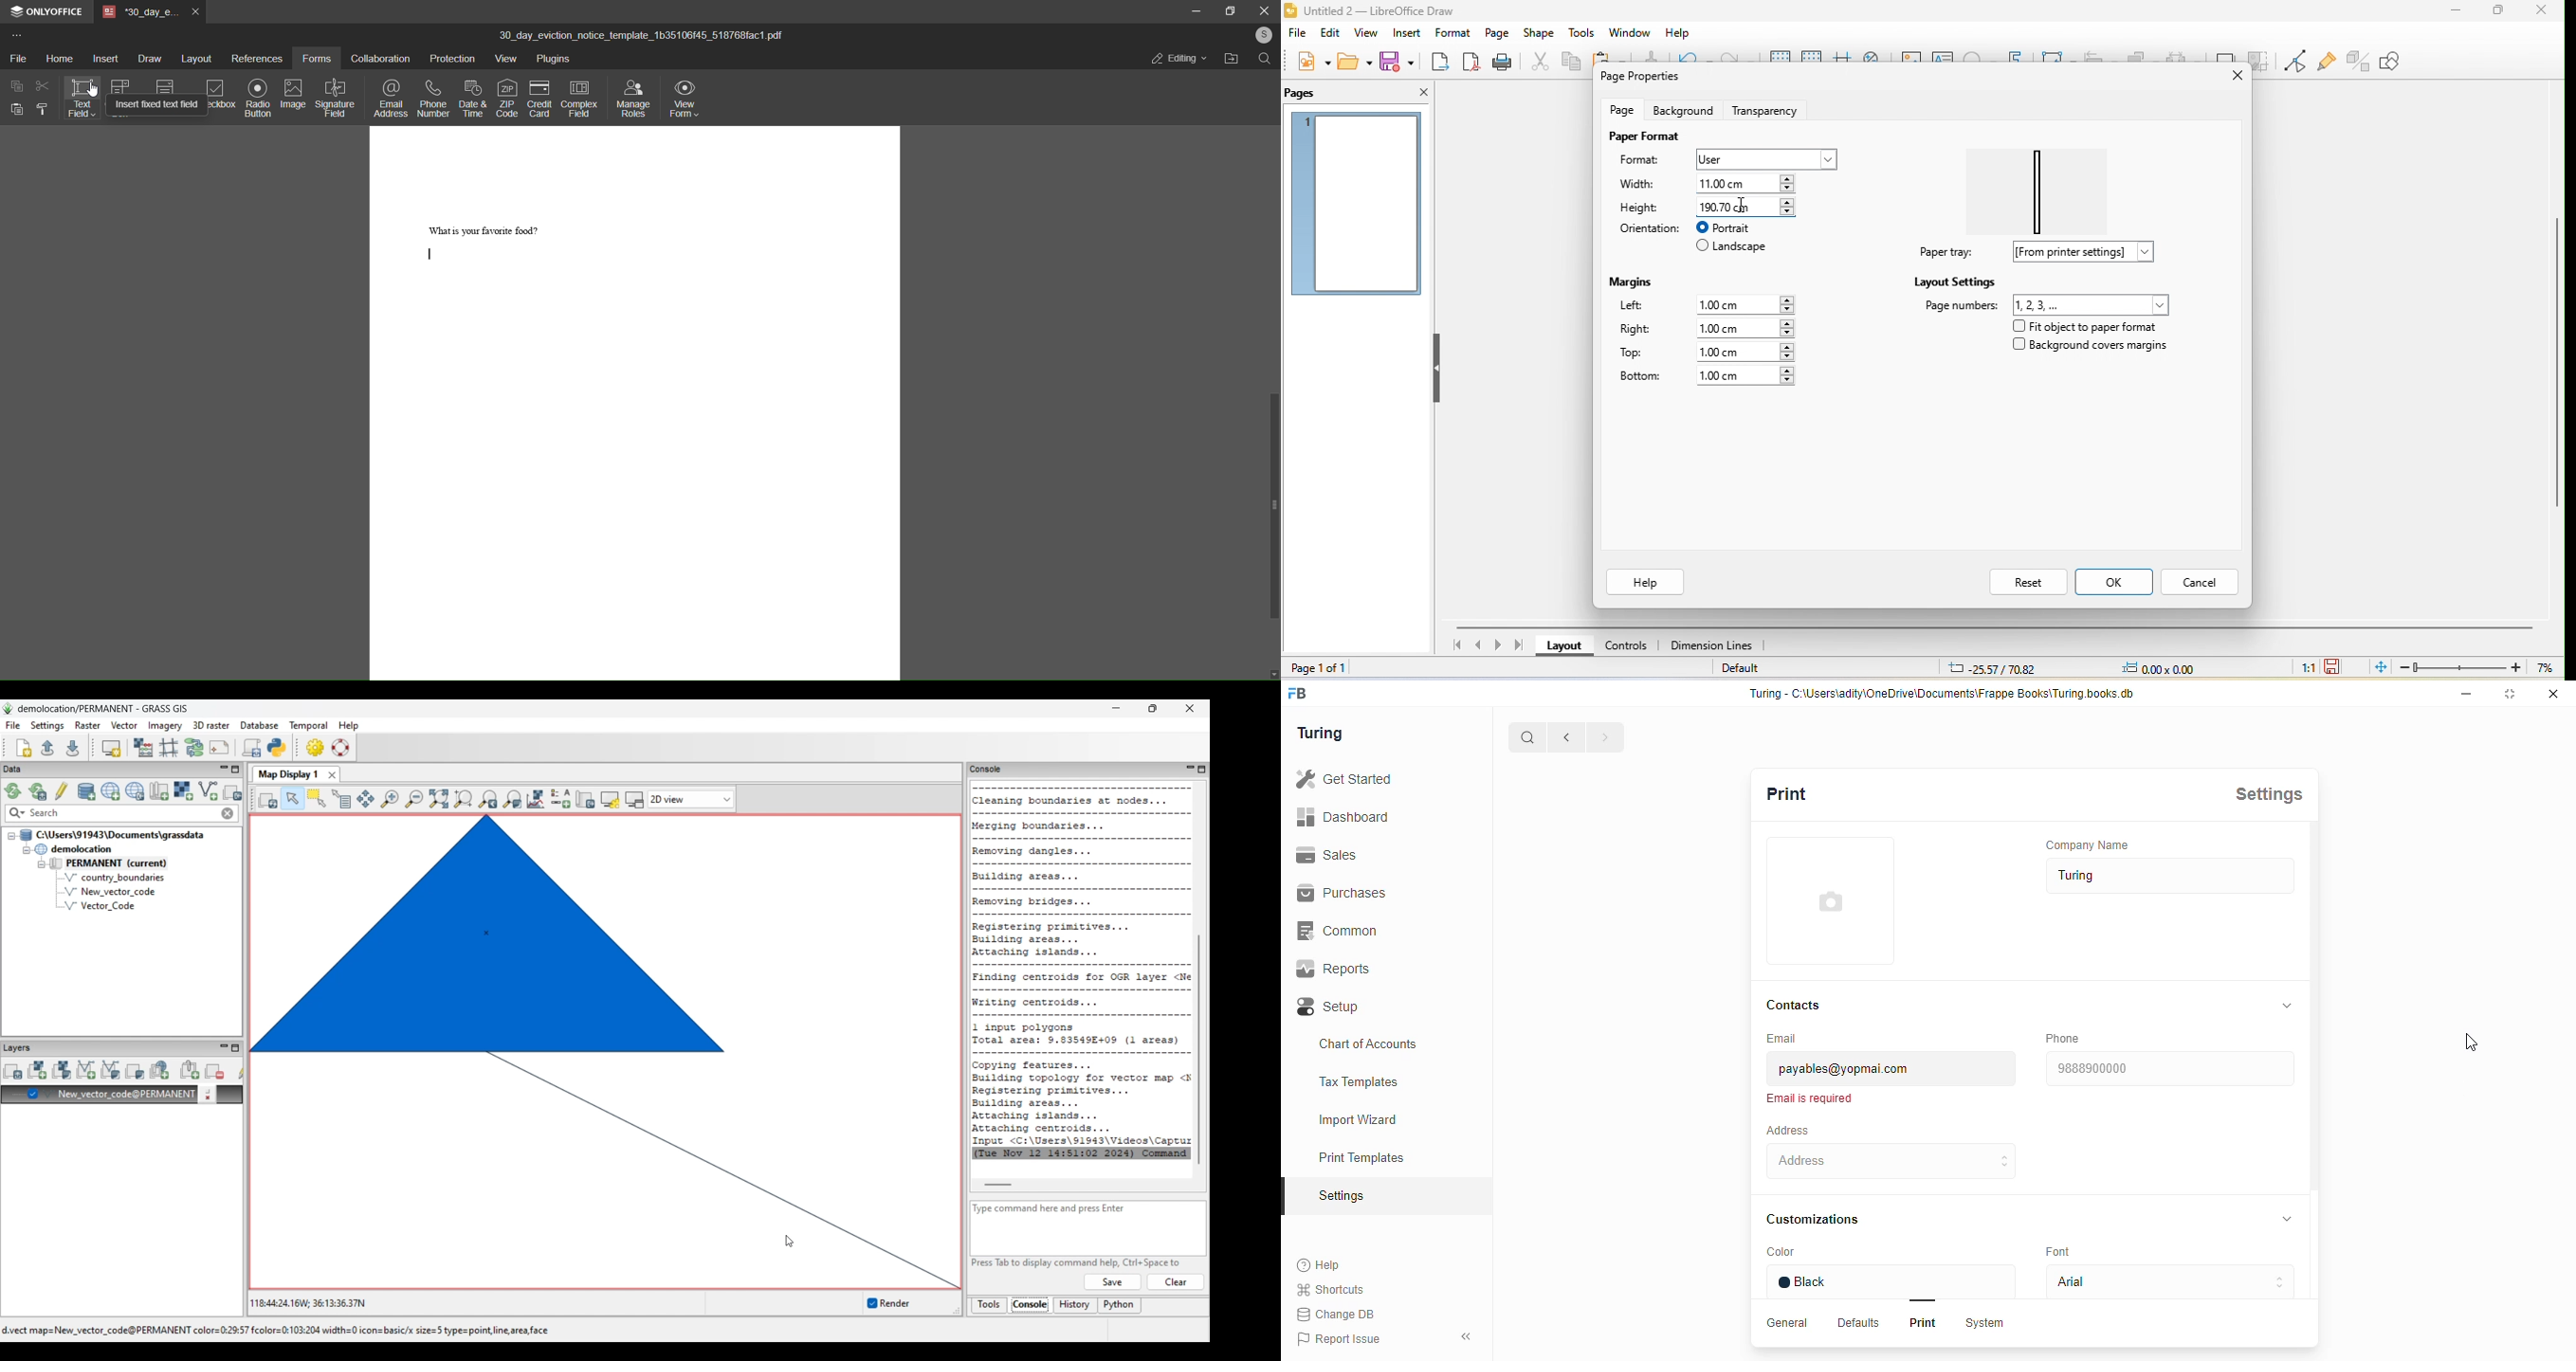 The image size is (2576, 1372). Describe the element at coordinates (1347, 1336) in the screenshot. I see `Report Issue` at that location.